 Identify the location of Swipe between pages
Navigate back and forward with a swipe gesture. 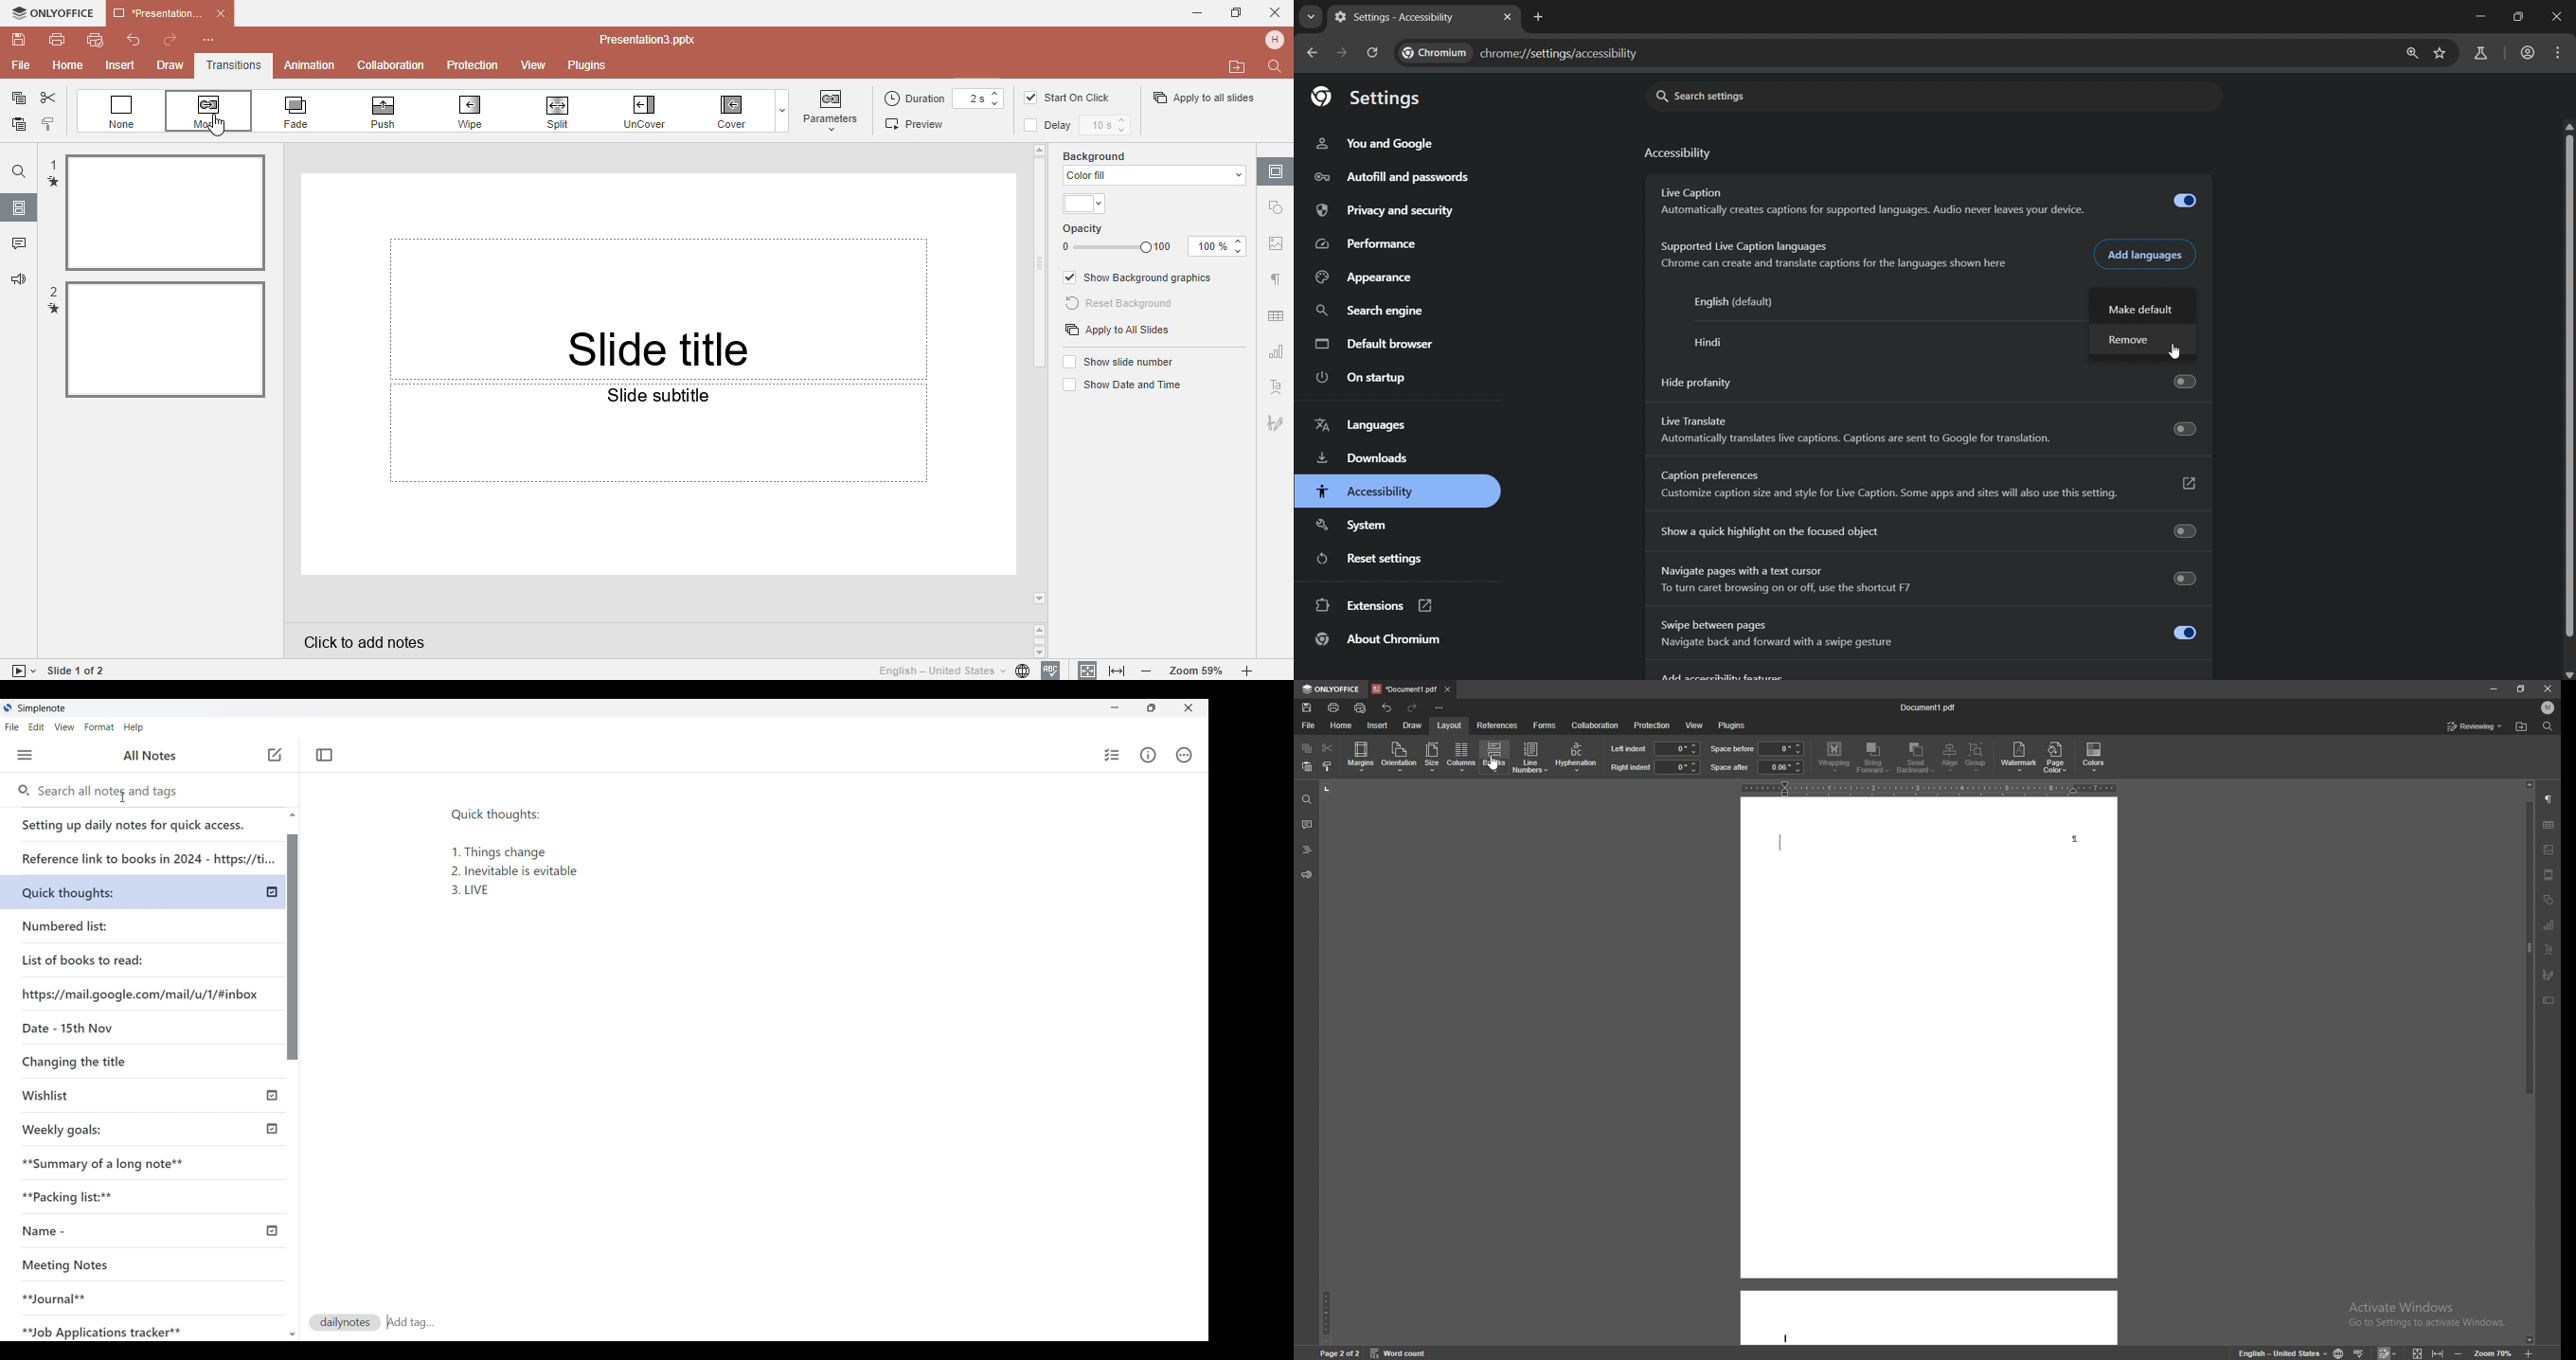
(1922, 634).